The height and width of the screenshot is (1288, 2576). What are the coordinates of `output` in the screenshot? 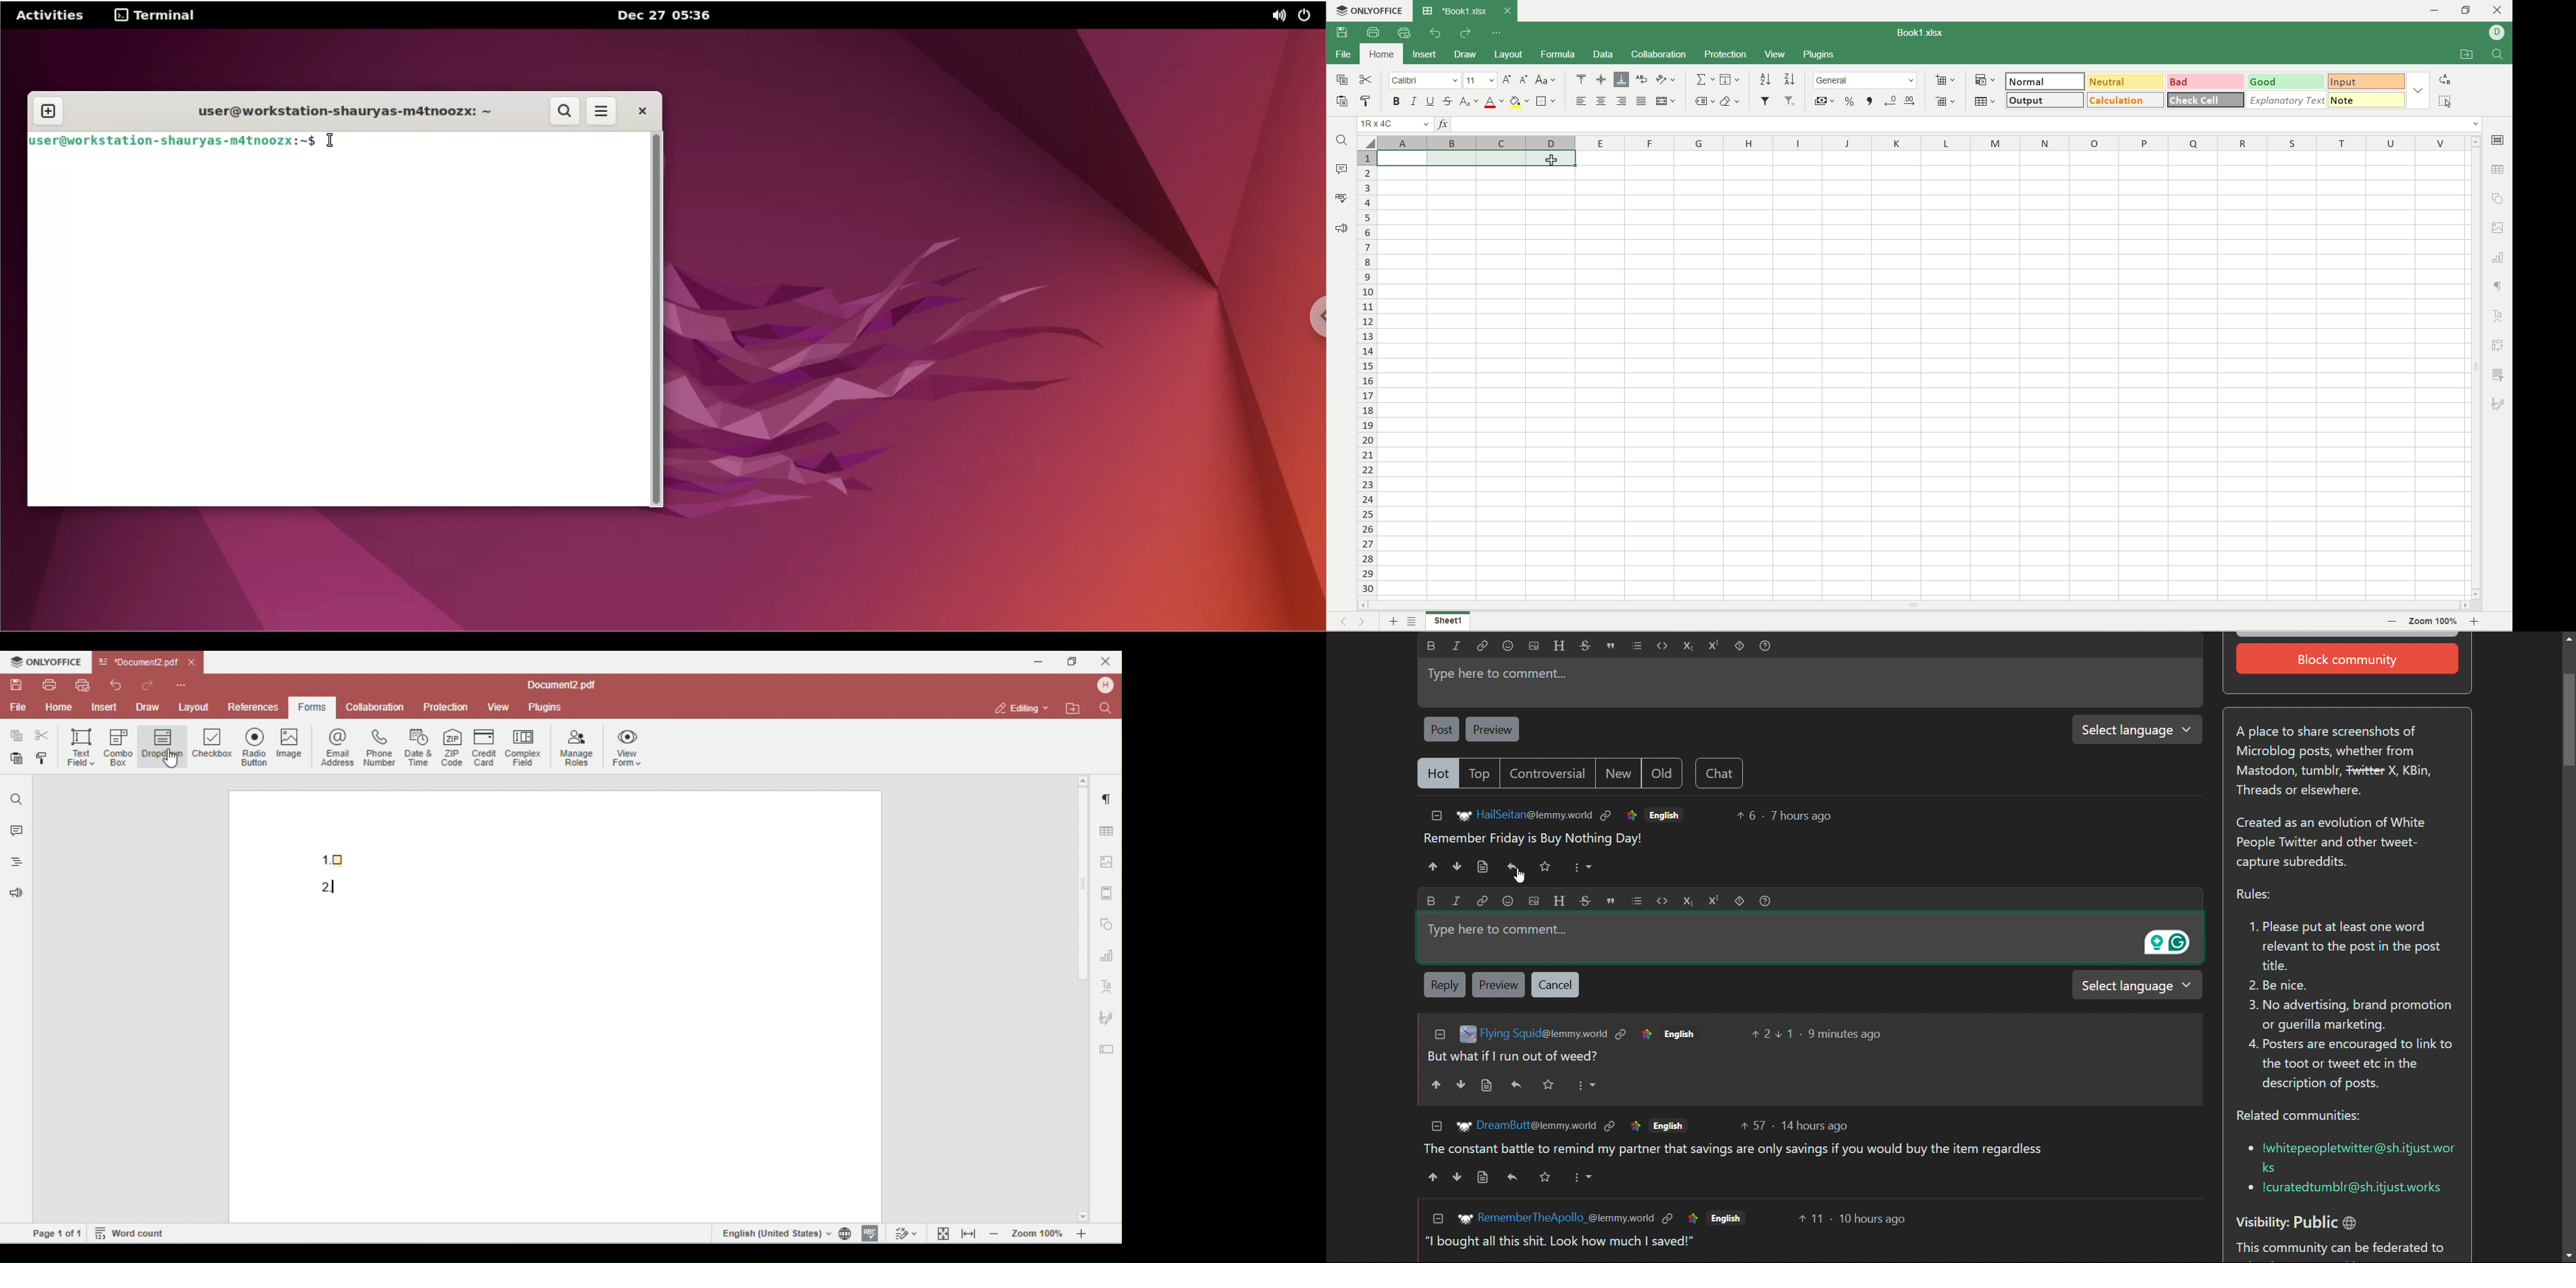 It's located at (2045, 99).